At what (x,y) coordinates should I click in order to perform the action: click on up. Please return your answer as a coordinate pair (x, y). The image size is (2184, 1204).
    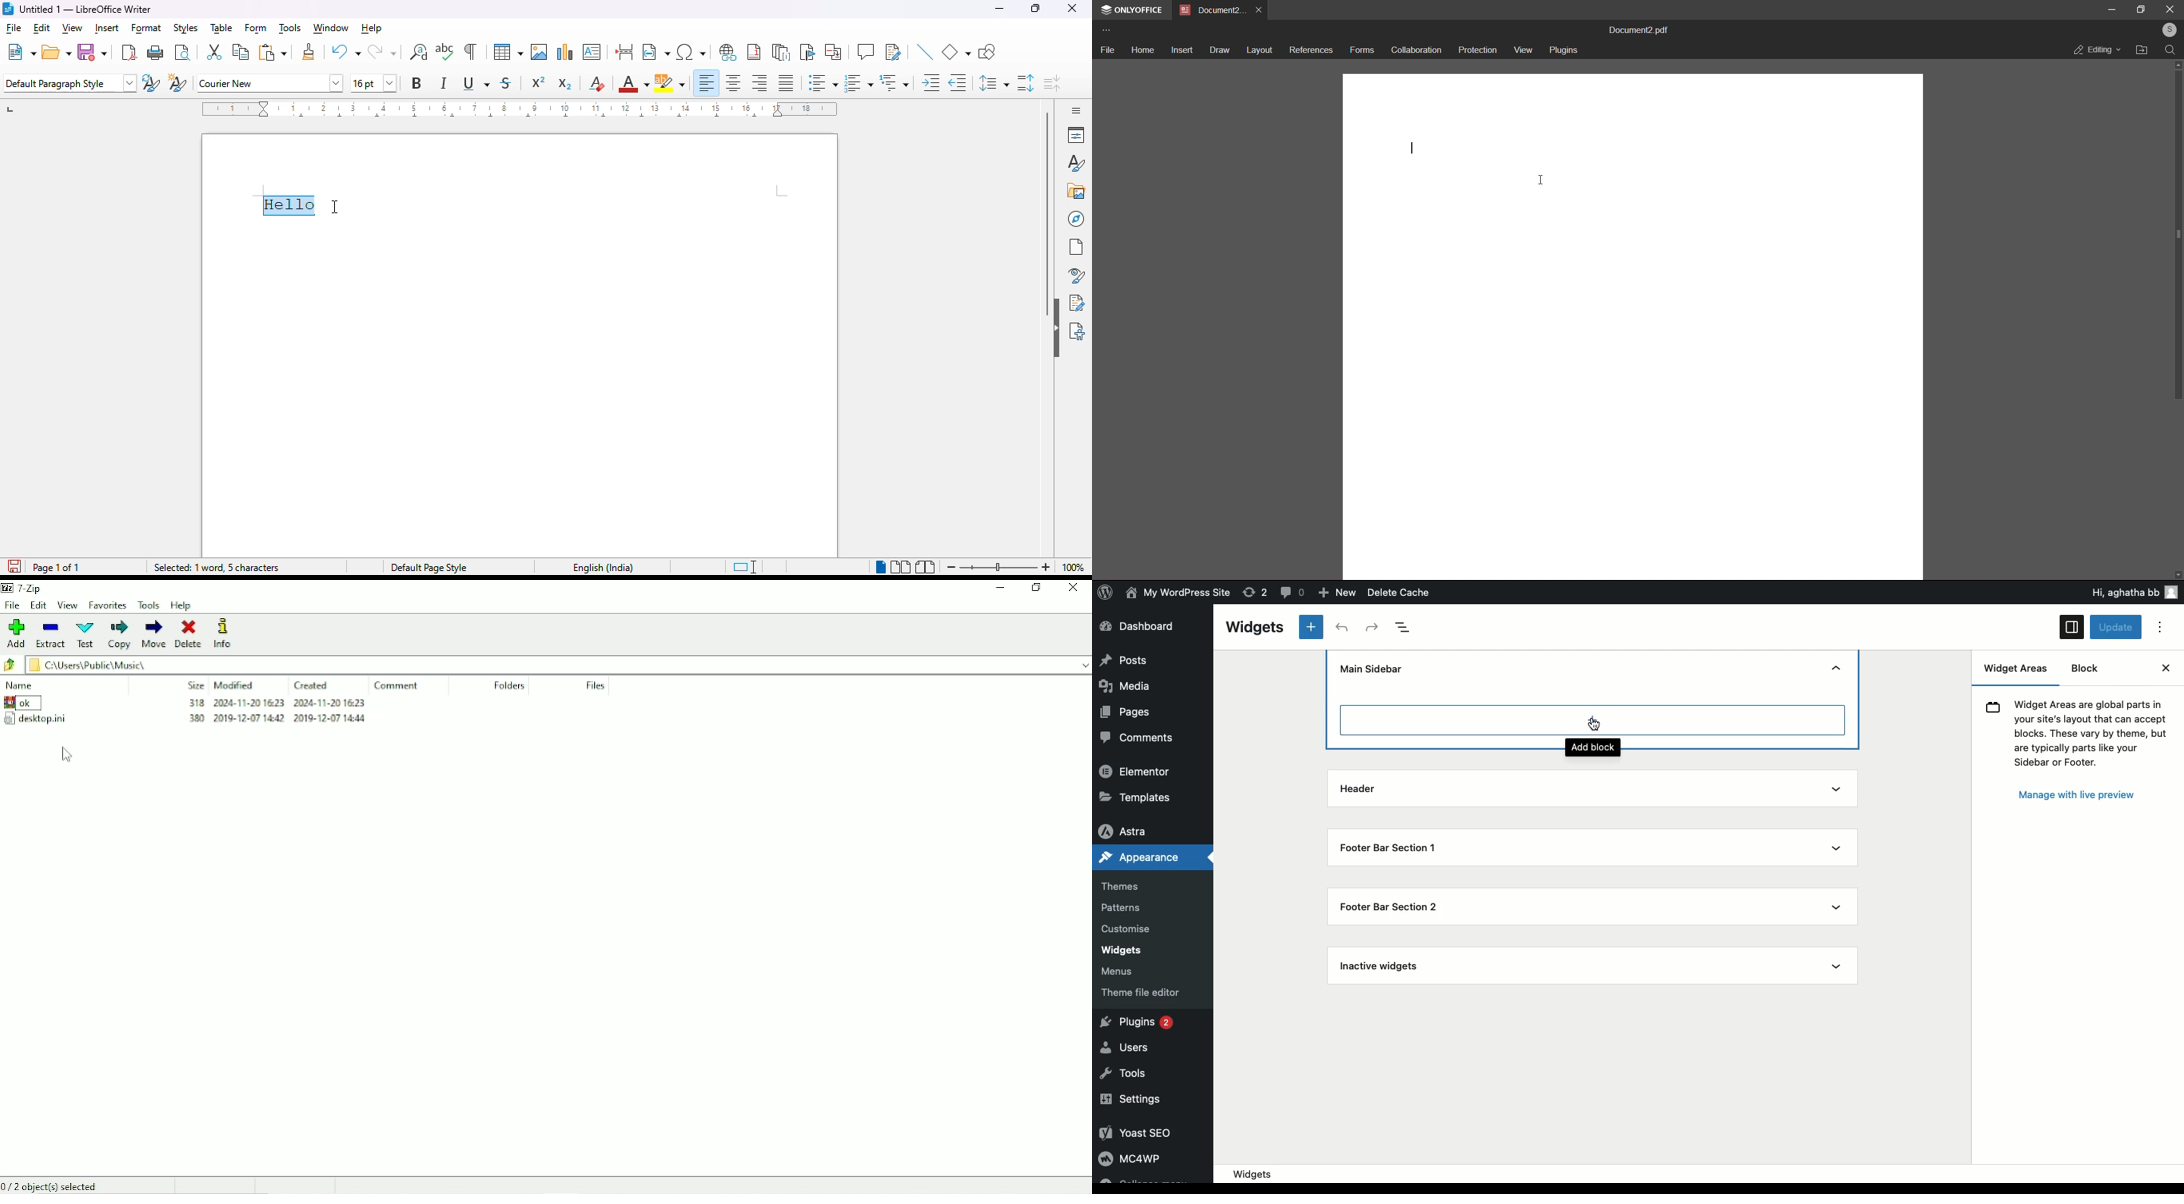
    Looking at the image, I should click on (2176, 64).